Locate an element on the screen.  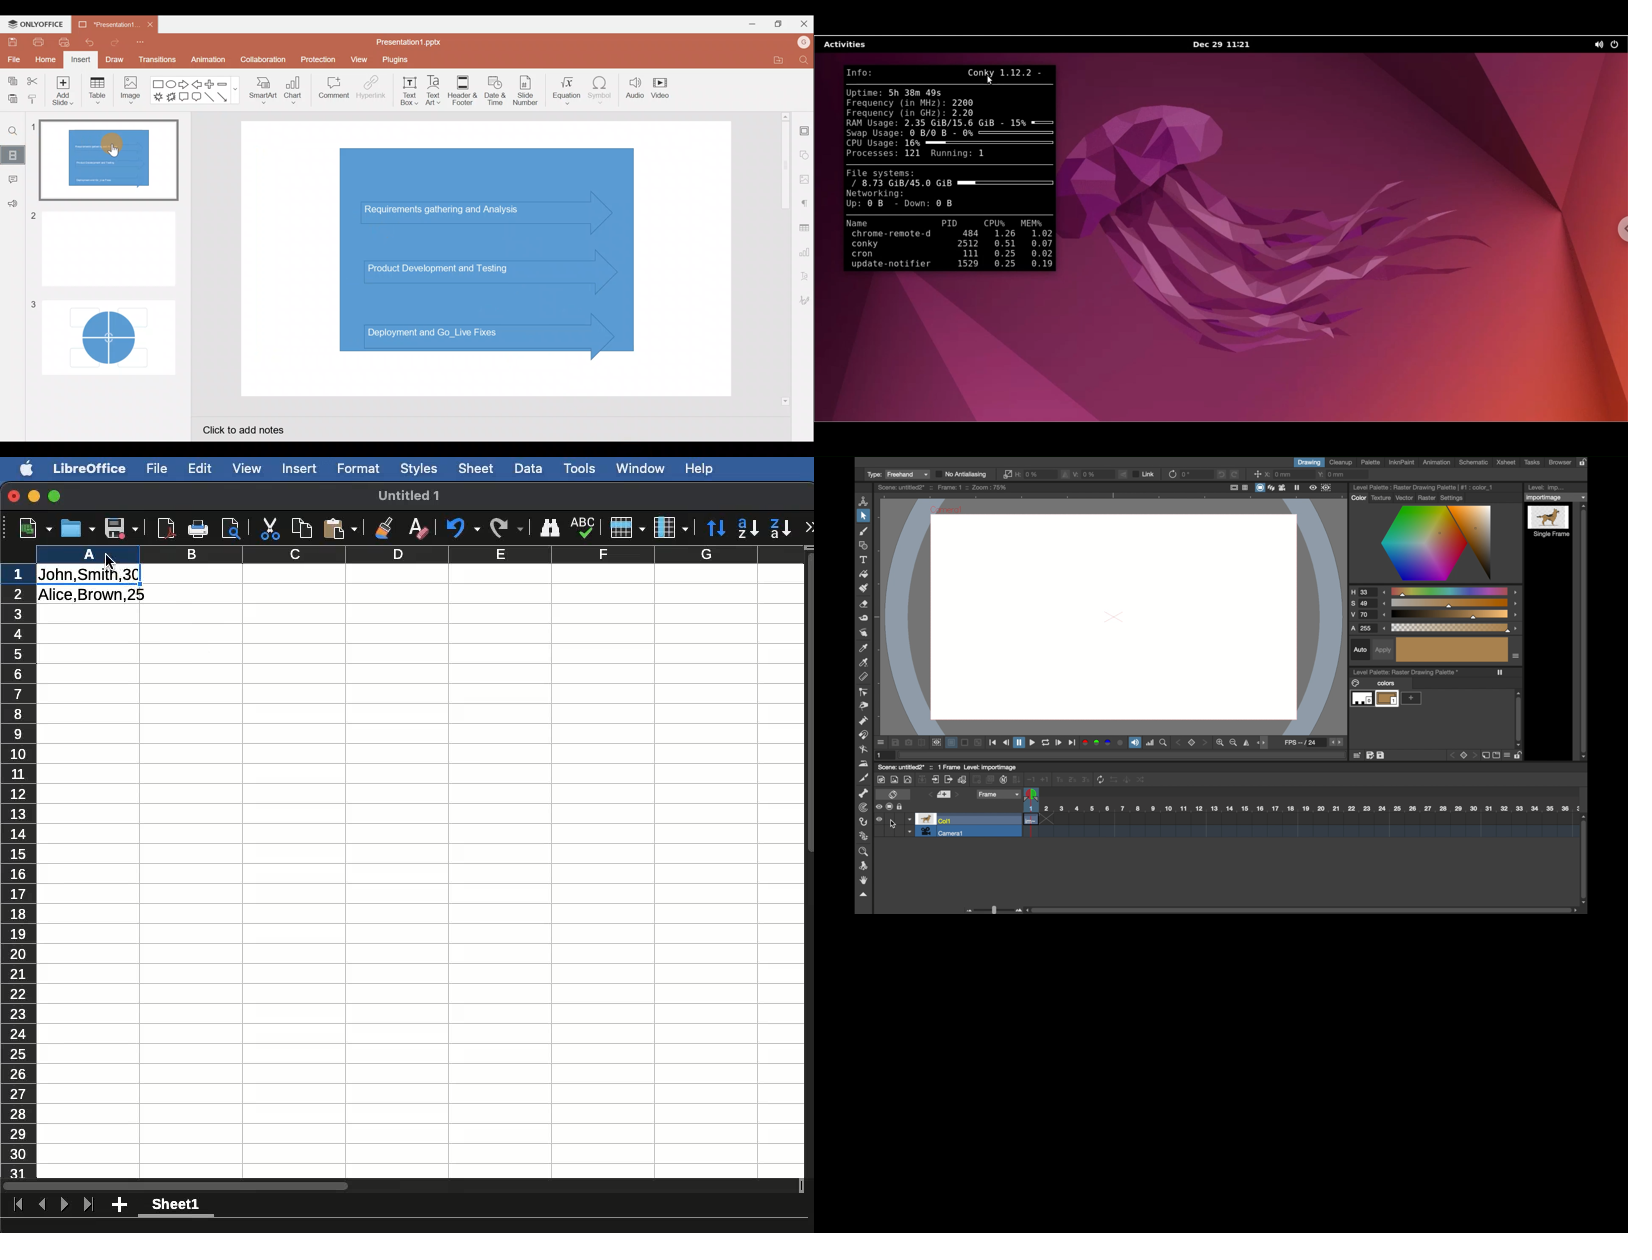
Image settings is located at coordinates (803, 178).